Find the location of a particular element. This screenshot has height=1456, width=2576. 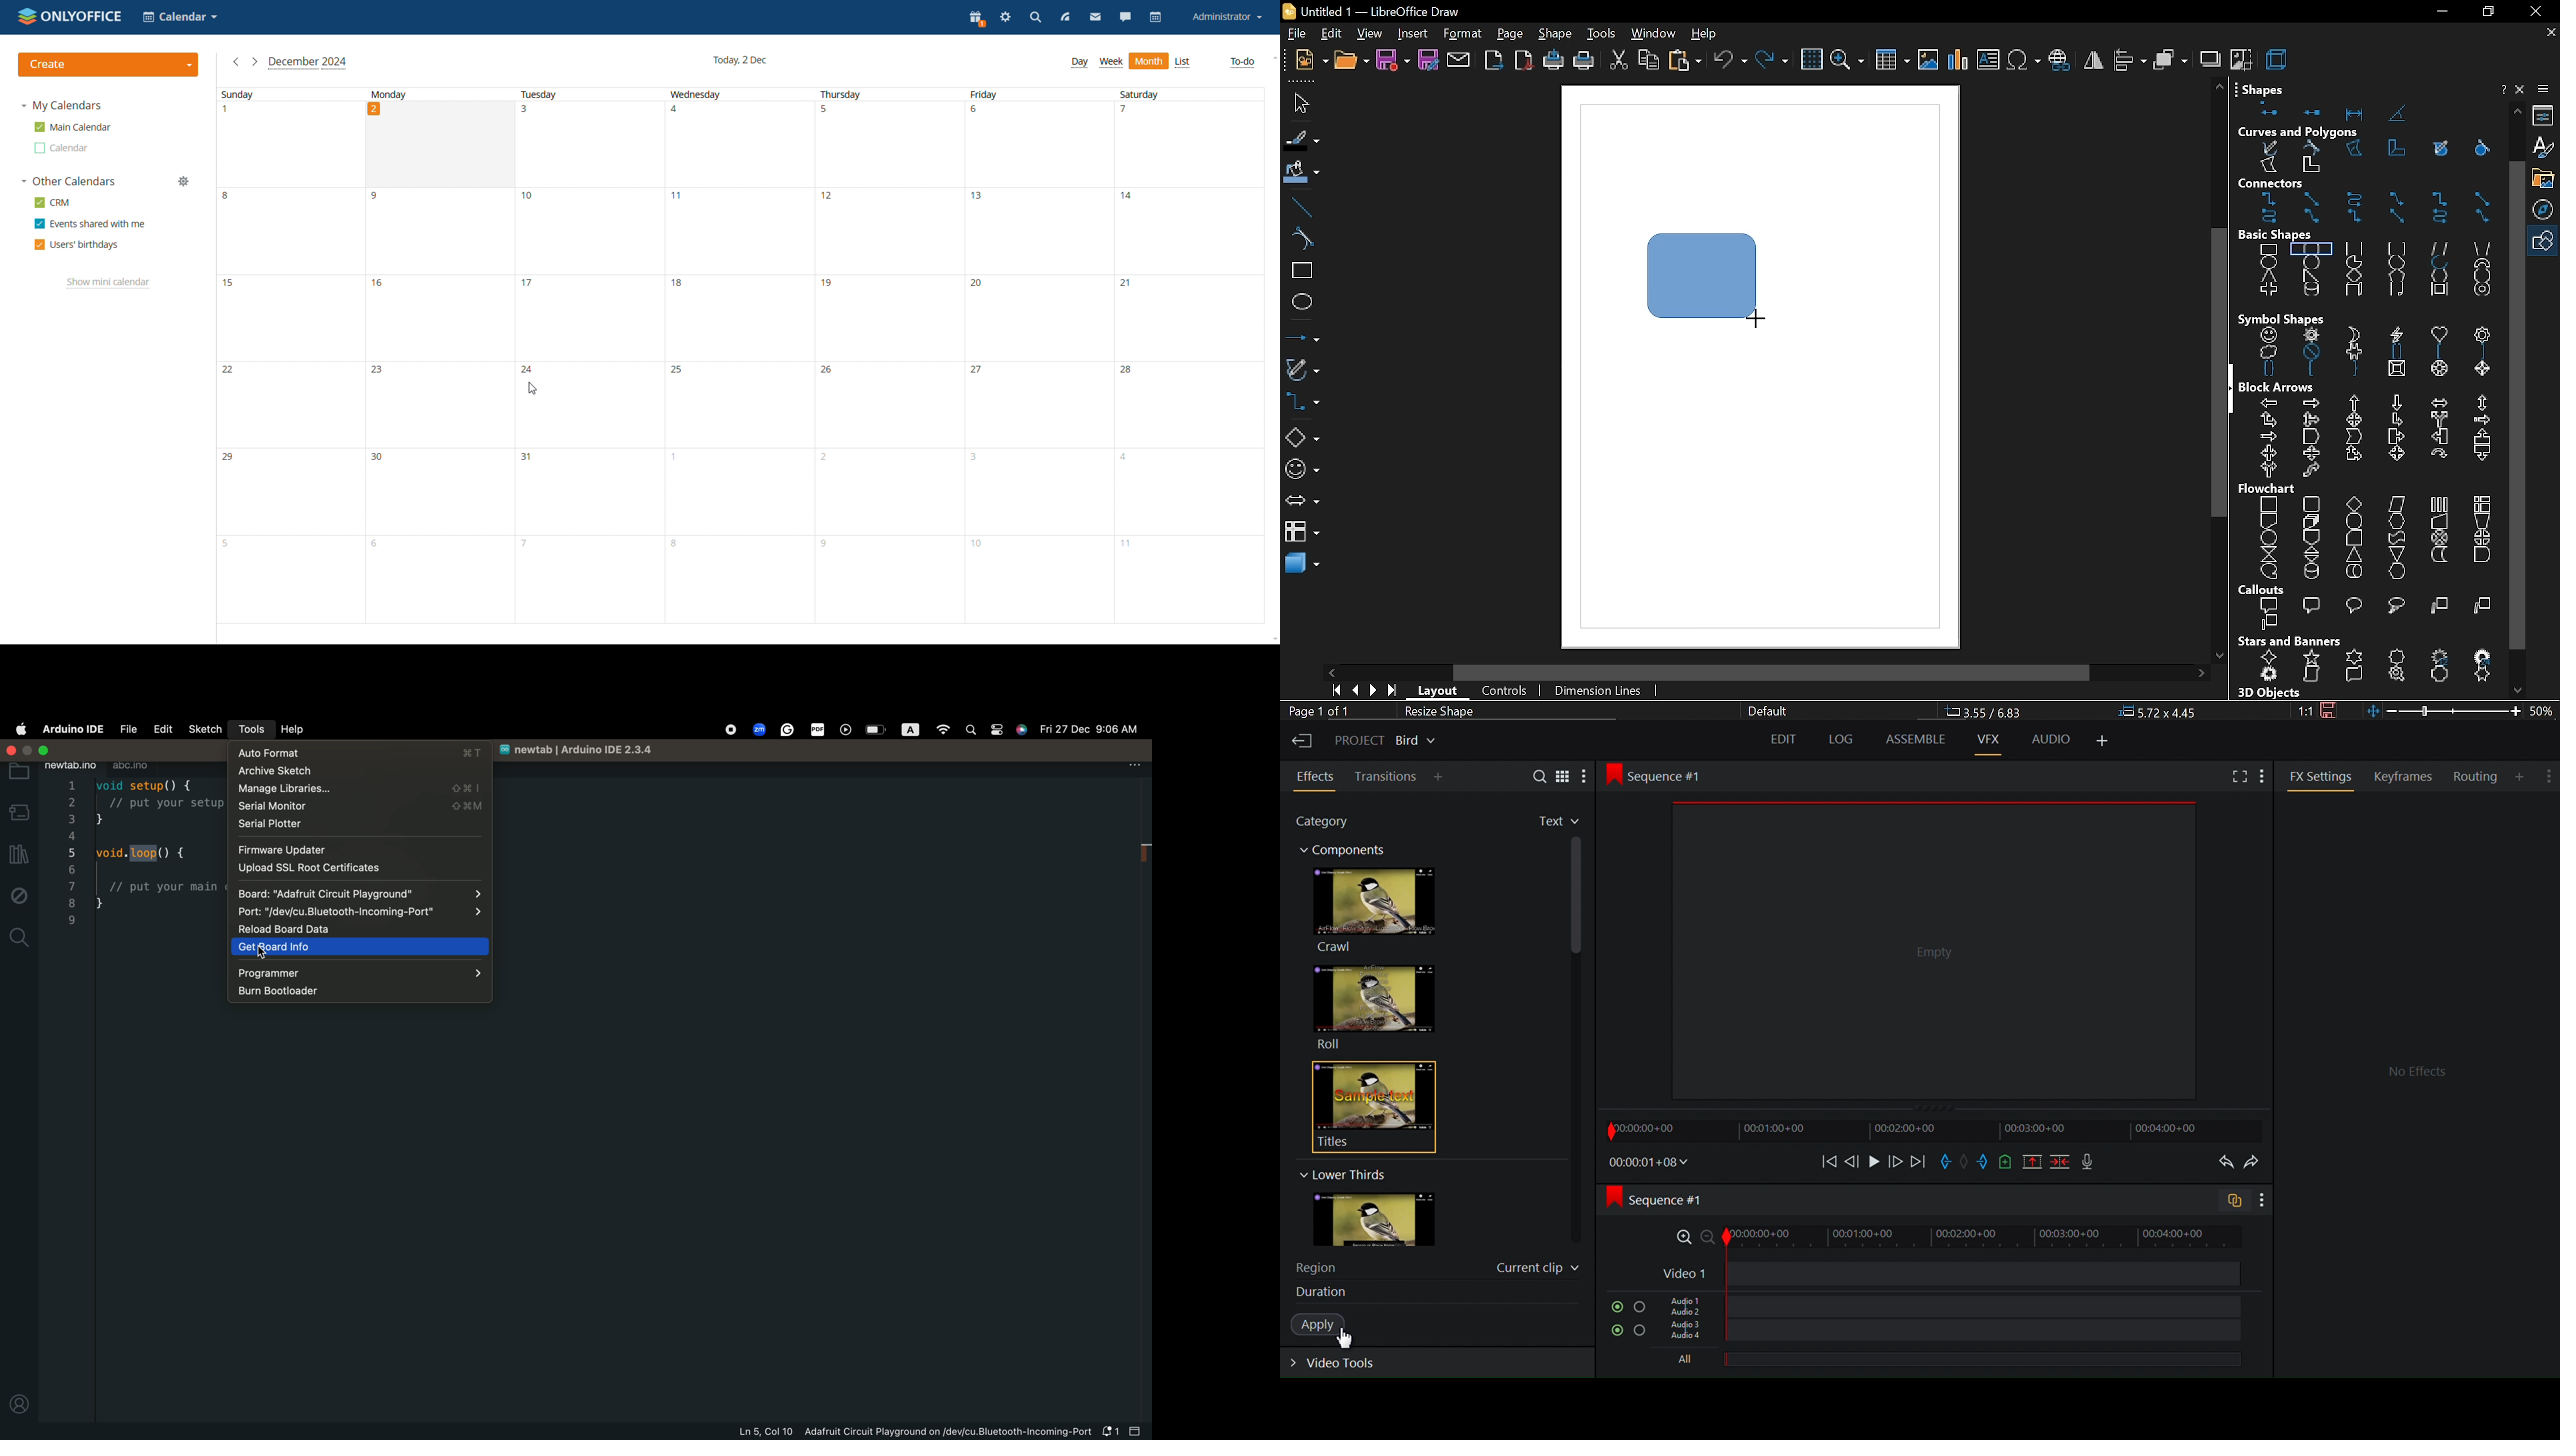

main calendar is located at coordinates (73, 127).